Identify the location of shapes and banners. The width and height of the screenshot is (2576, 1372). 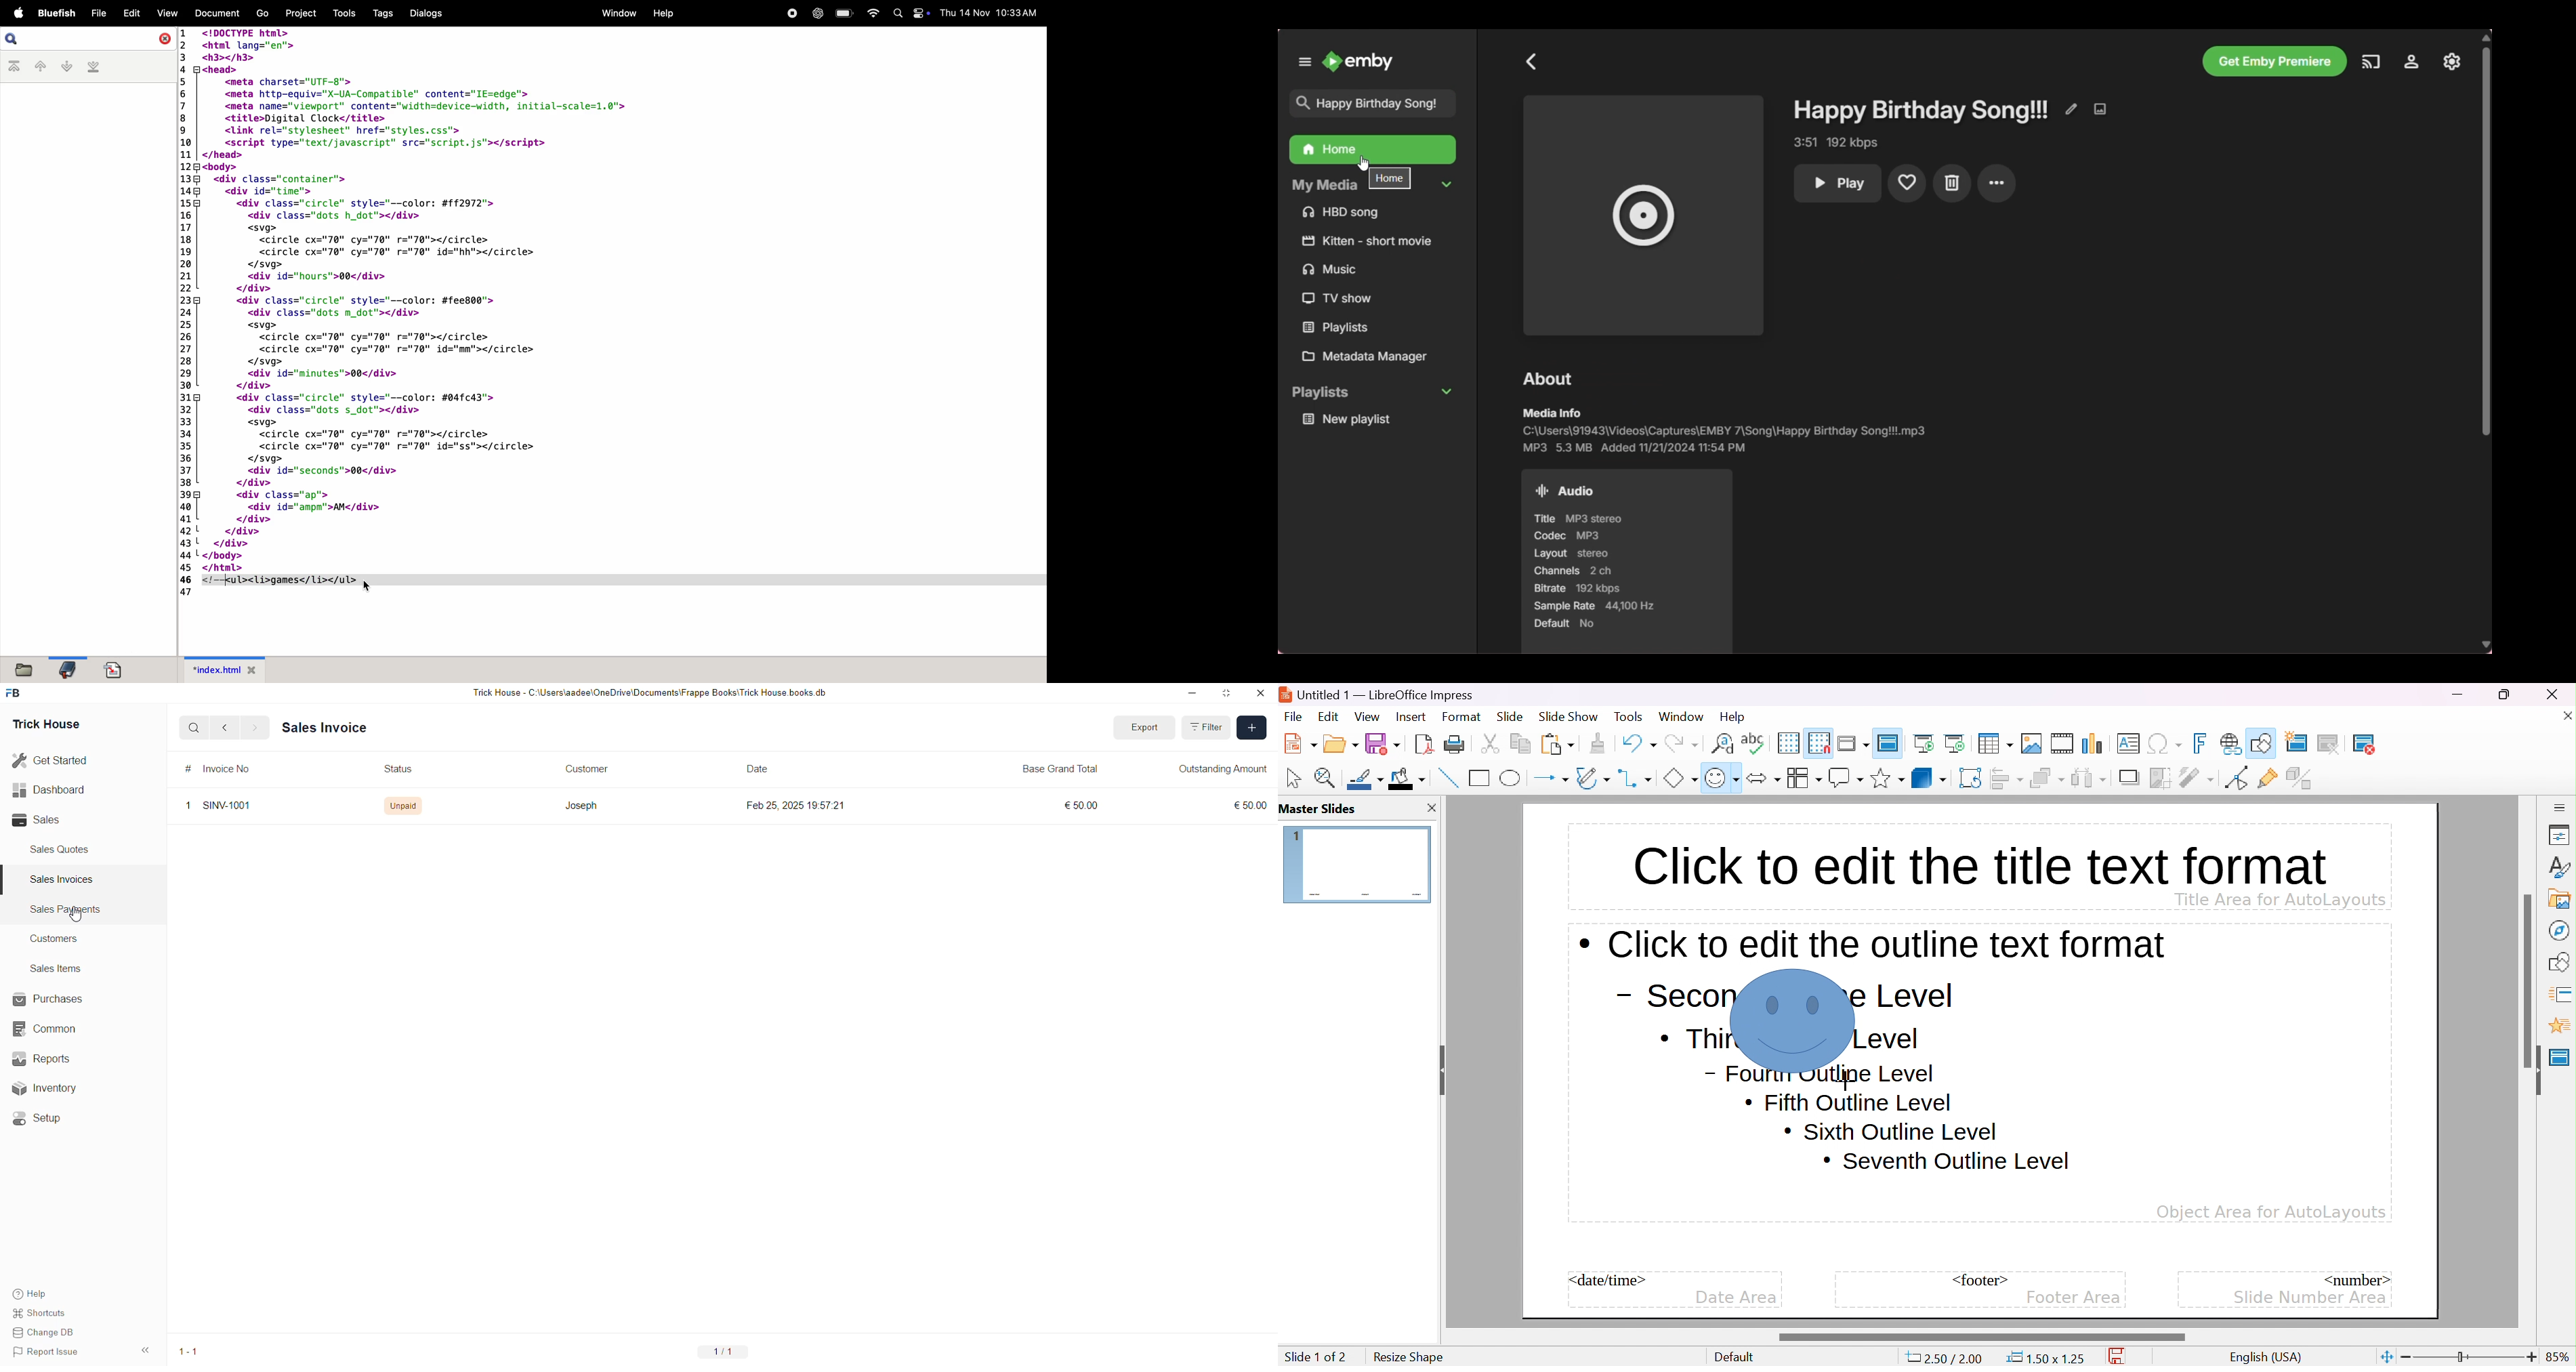
(1887, 779).